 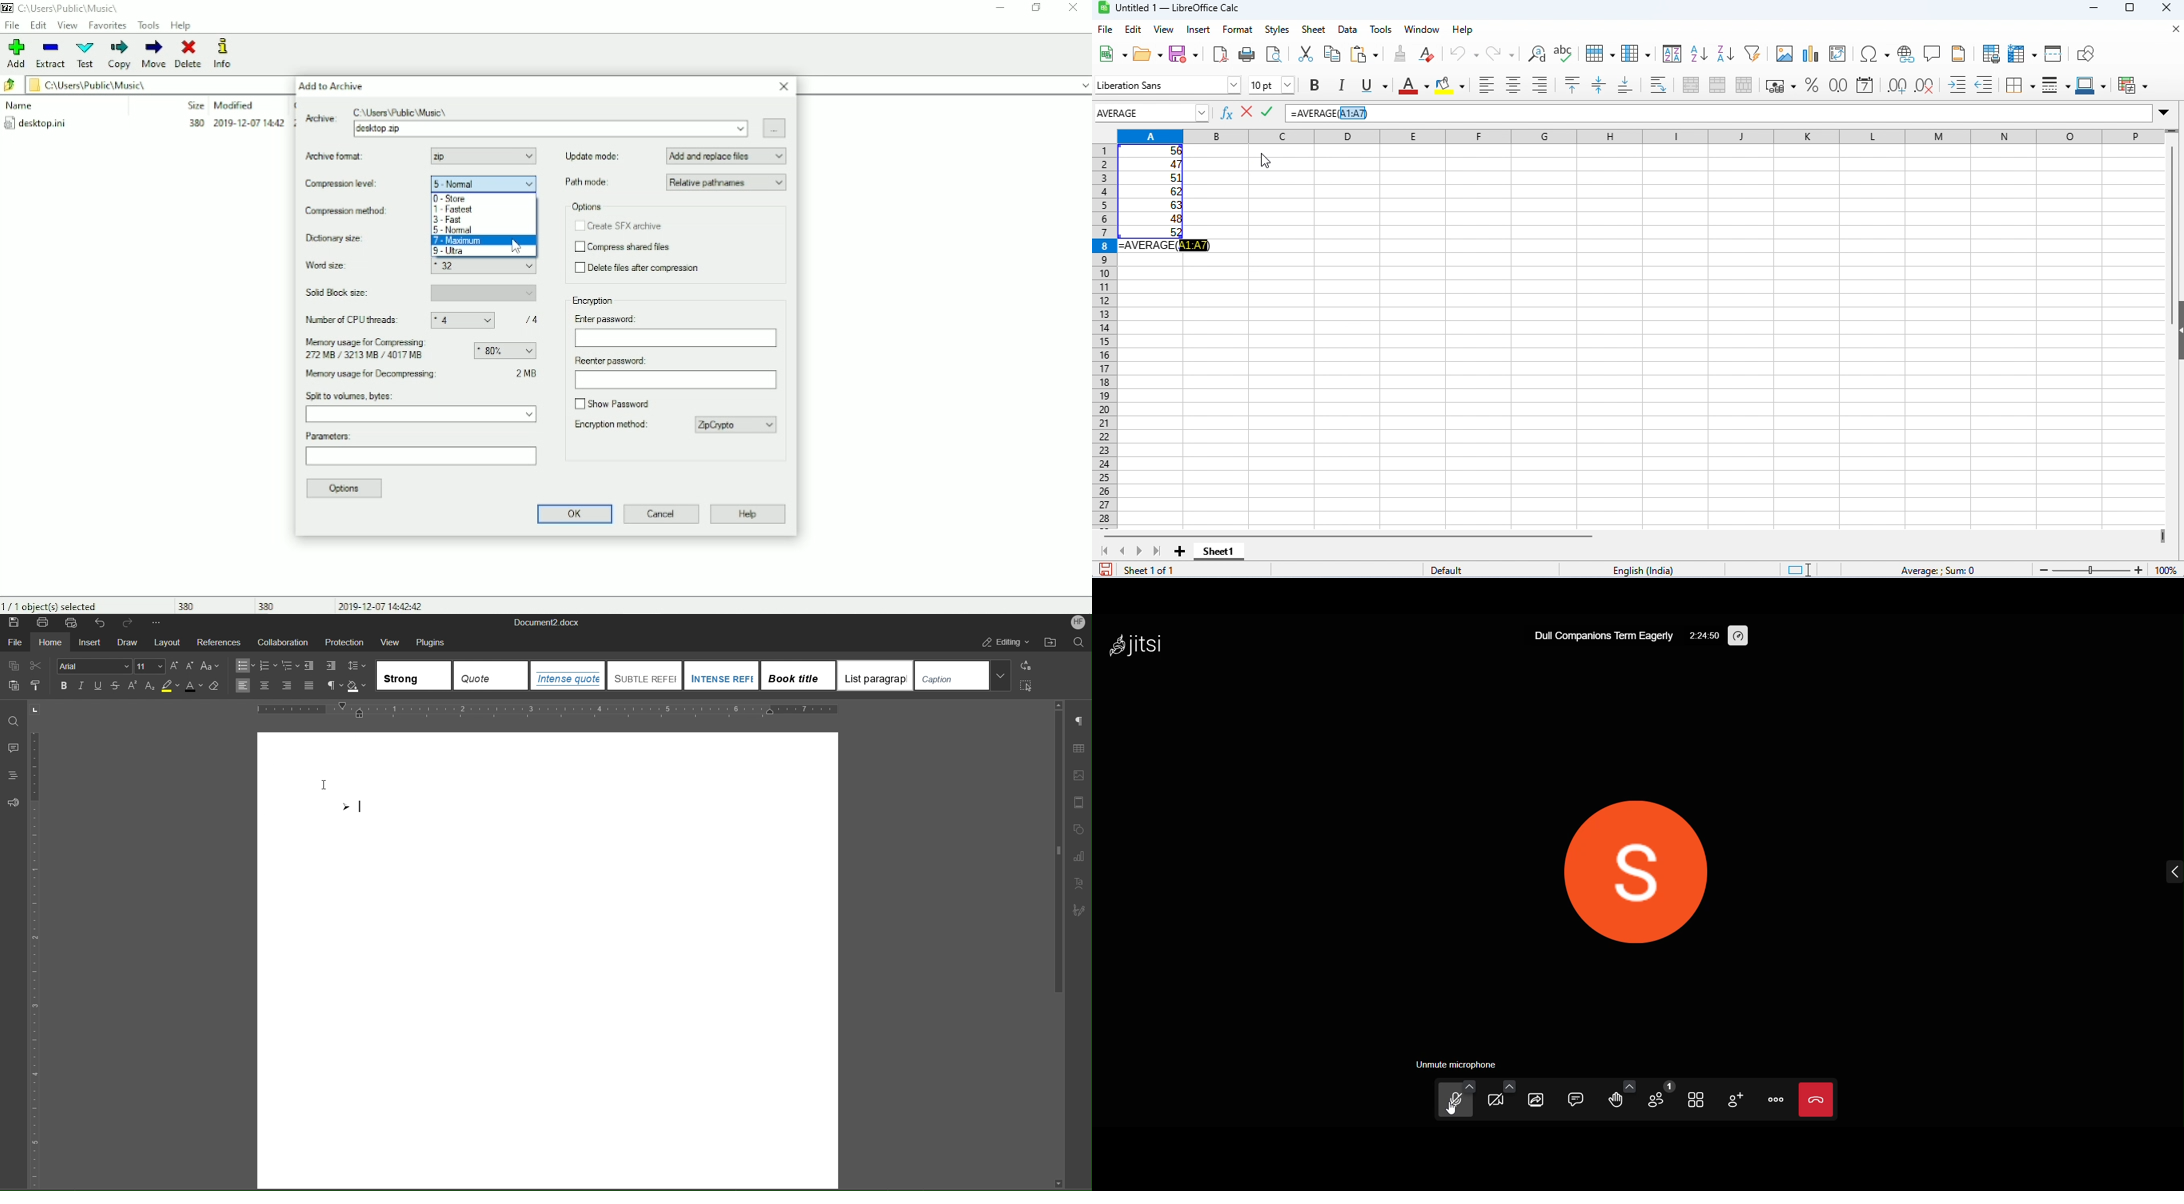 What do you see at coordinates (1143, 113) in the screenshot?
I see `average` at bounding box center [1143, 113].